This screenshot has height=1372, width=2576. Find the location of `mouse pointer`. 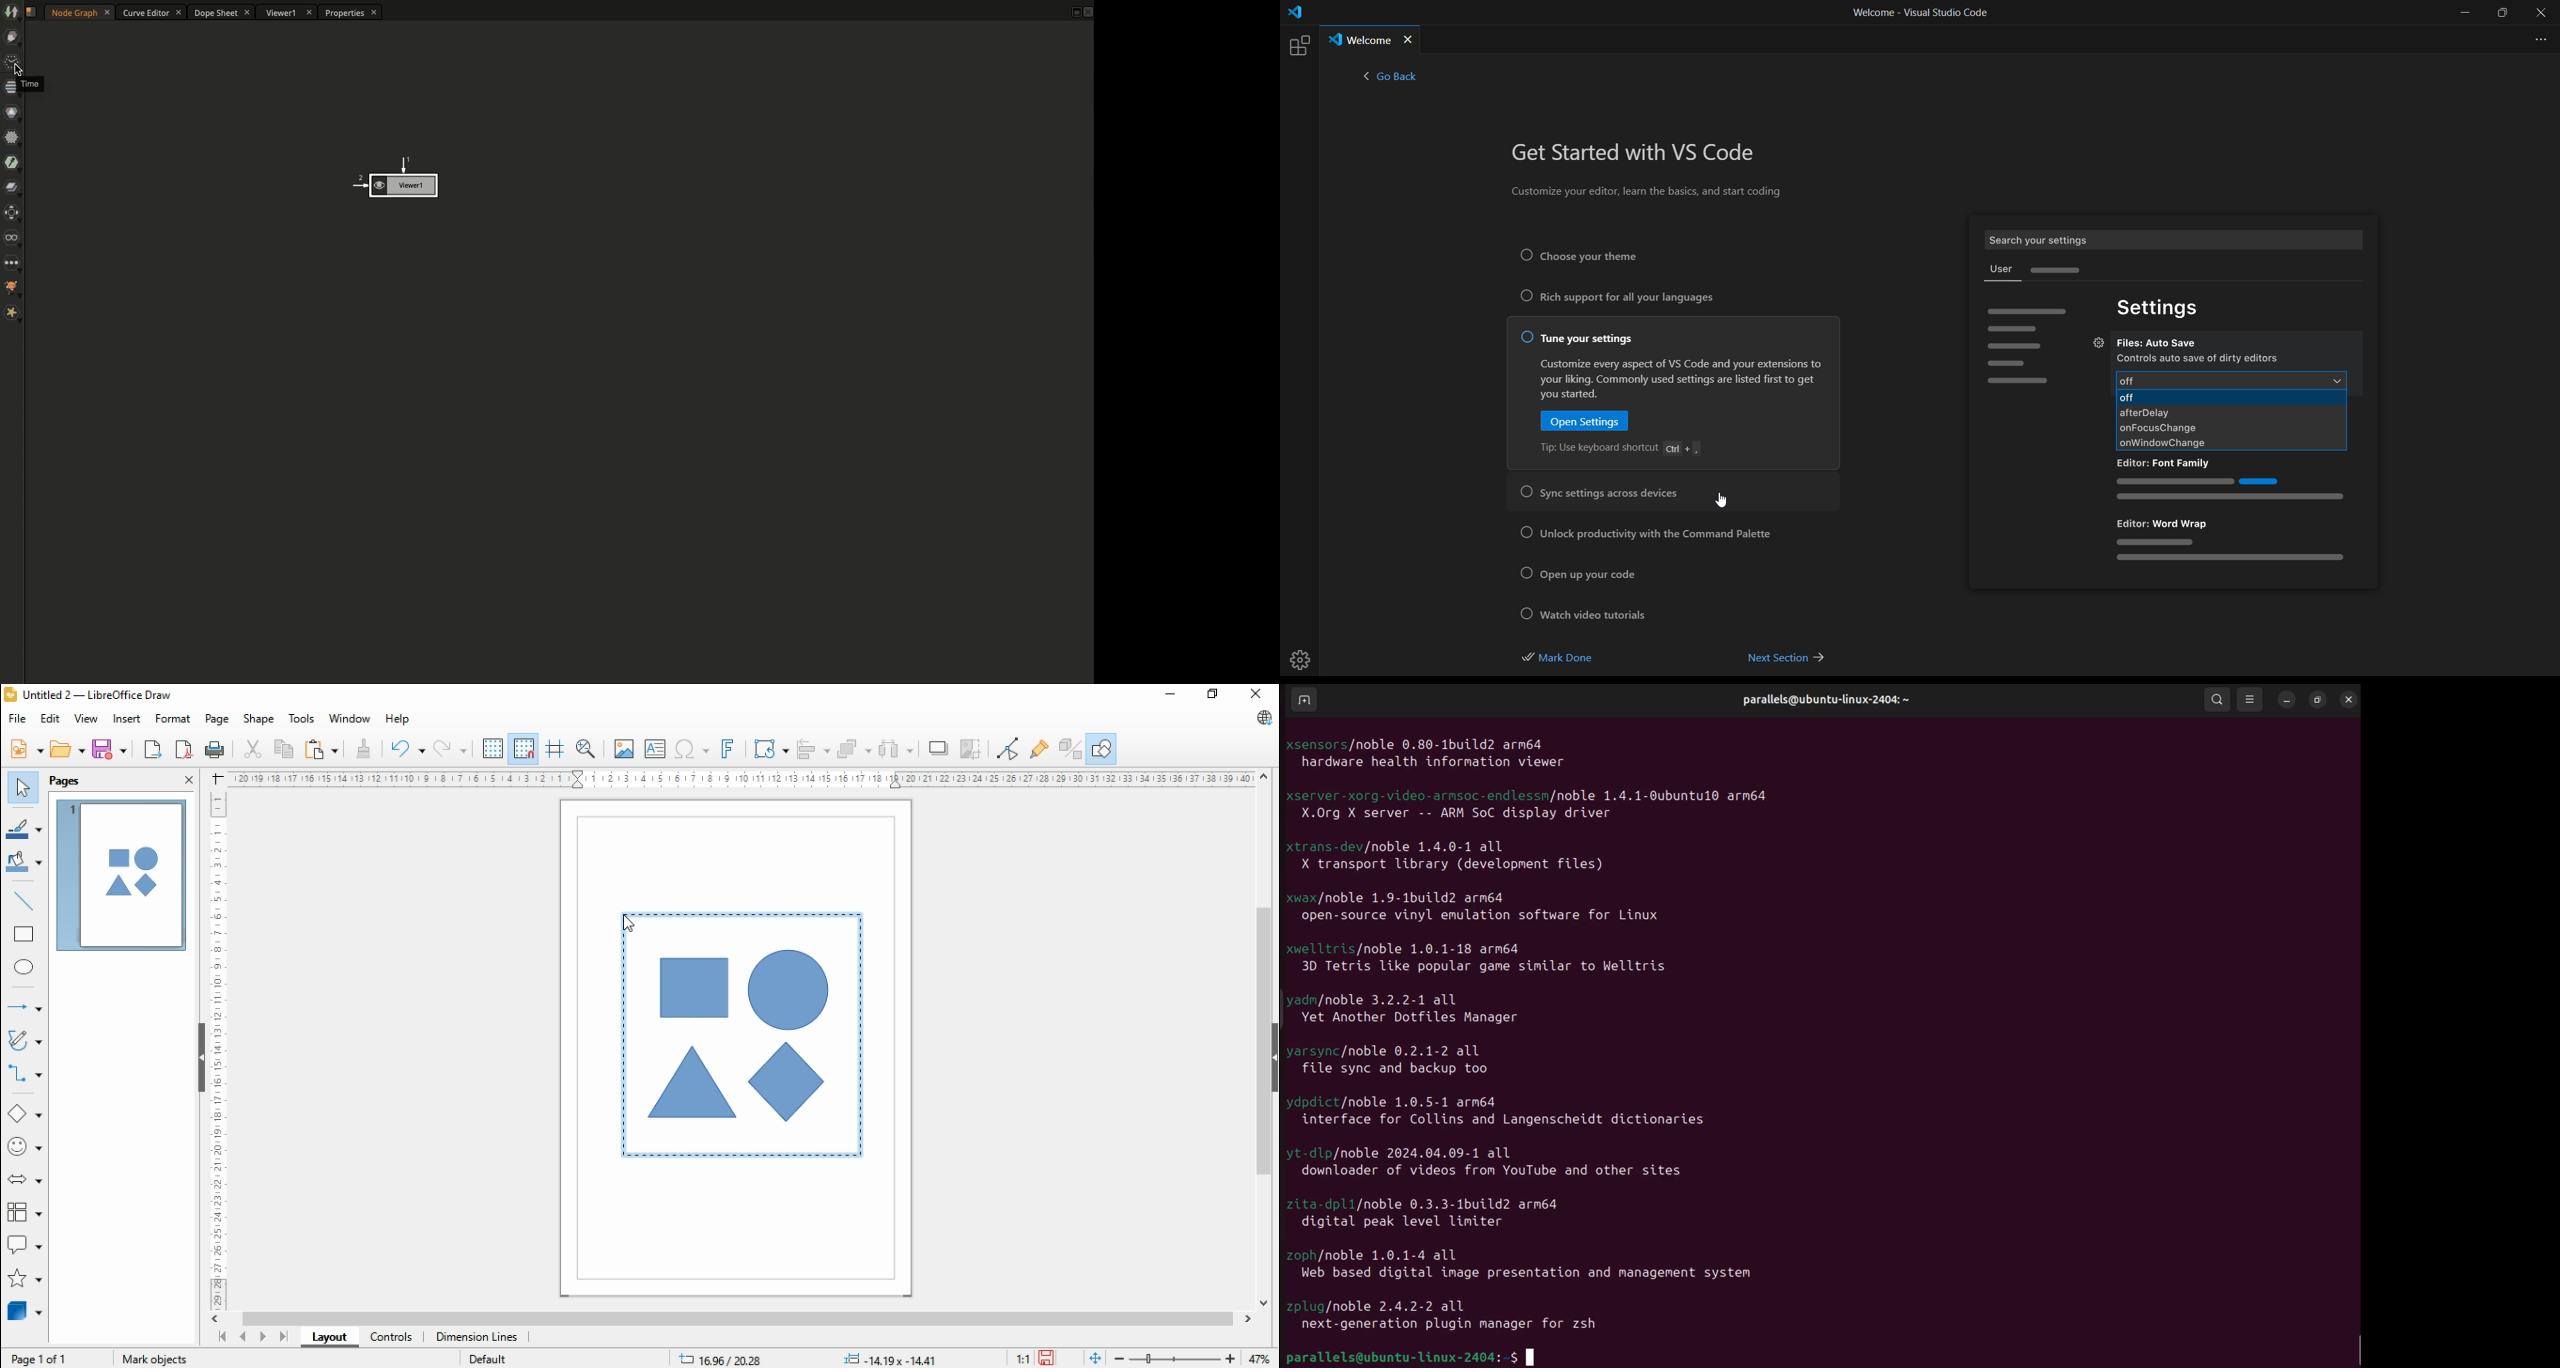

mouse pointer is located at coordinates (627, 921).